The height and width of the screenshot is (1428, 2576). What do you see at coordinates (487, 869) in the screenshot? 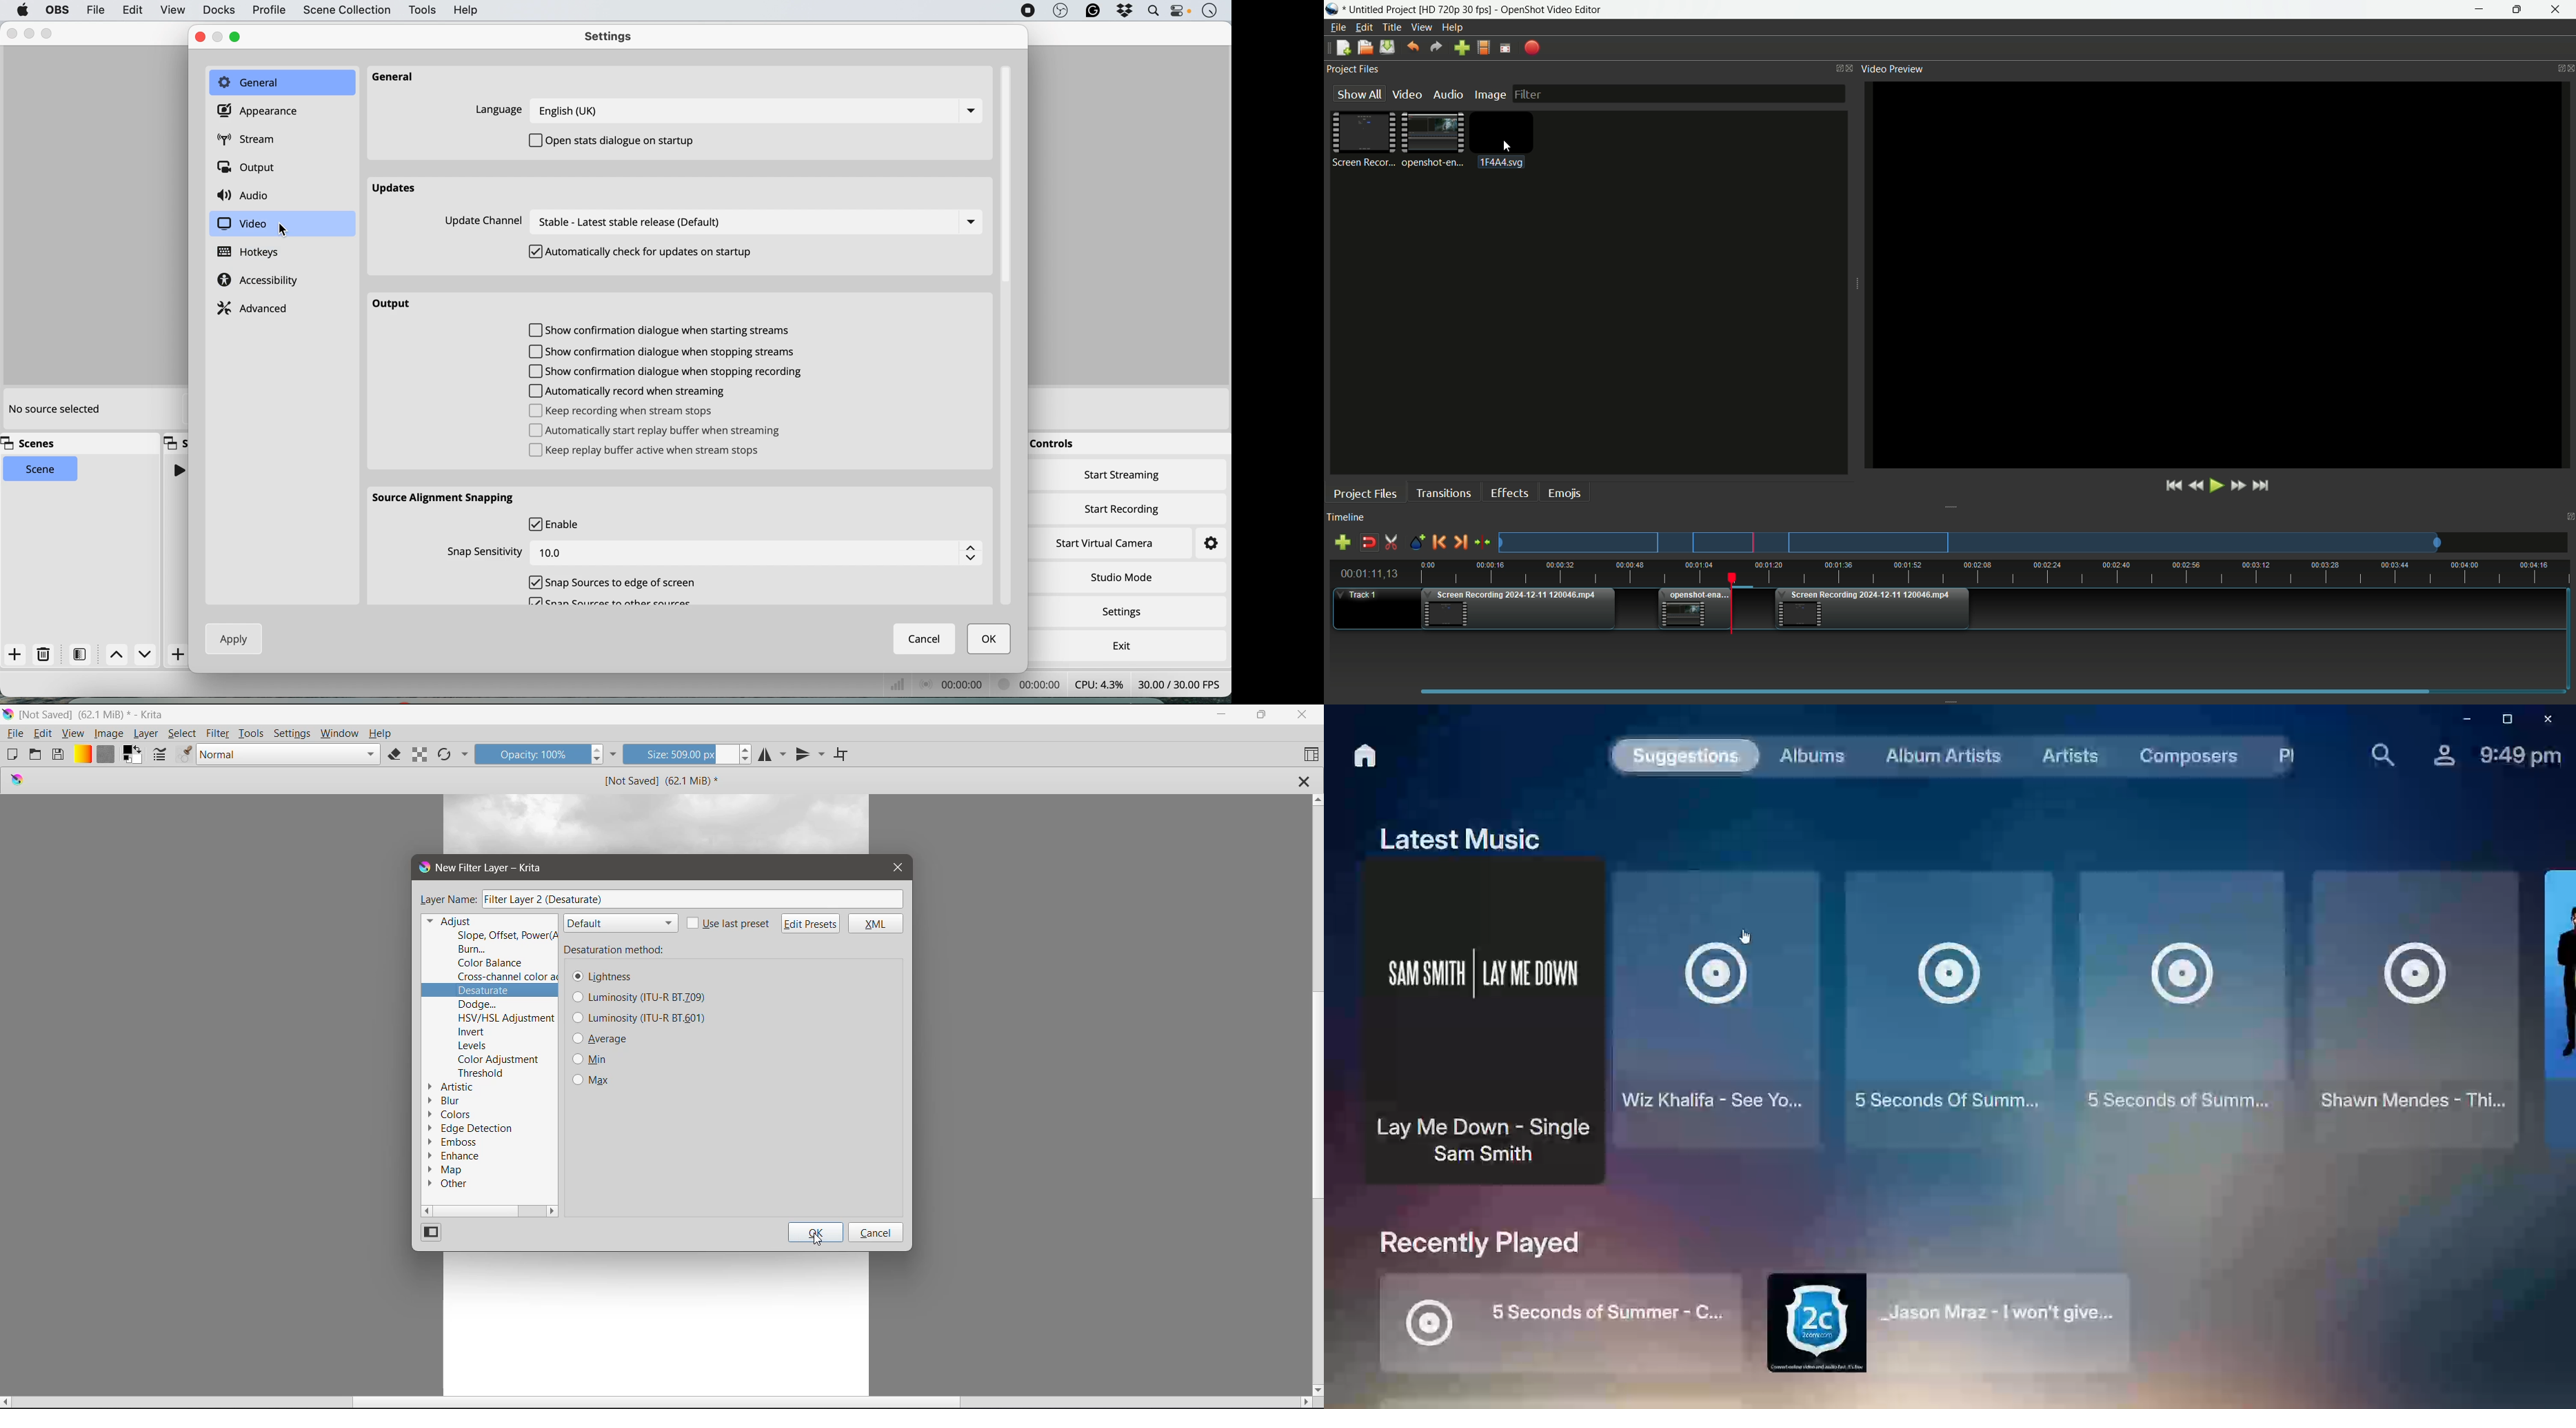
I see `New Filter Layer` at bounding box center [487, 869].